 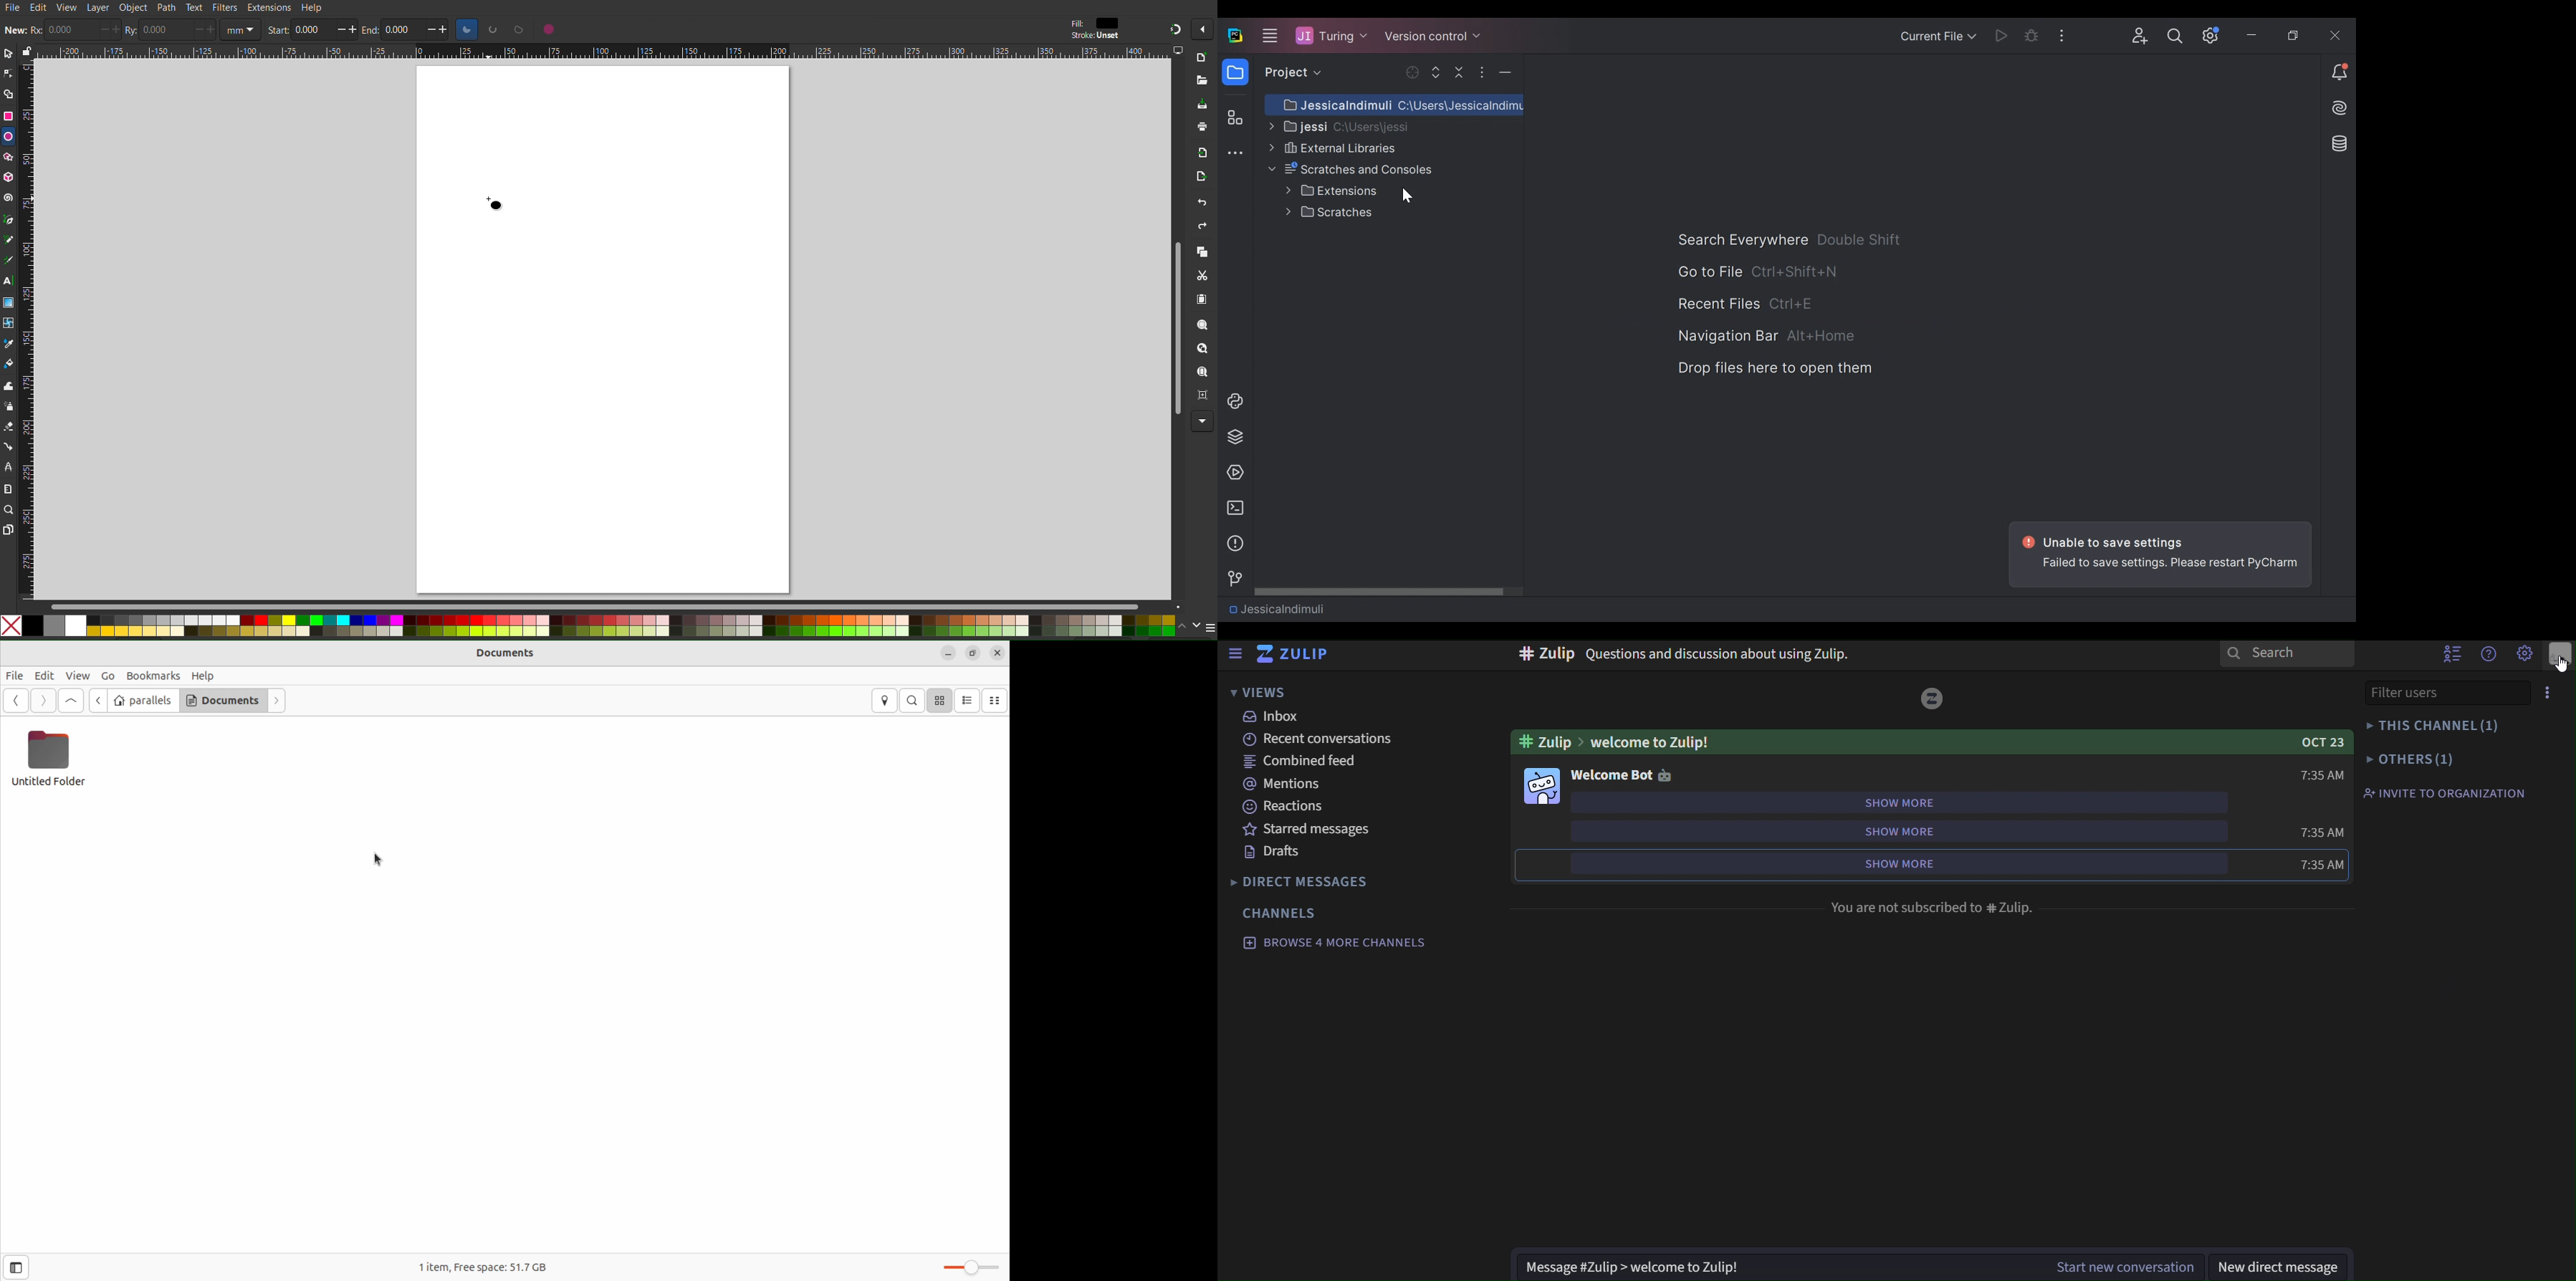 I want to click on direct messages, so click(x=1304, y=883).